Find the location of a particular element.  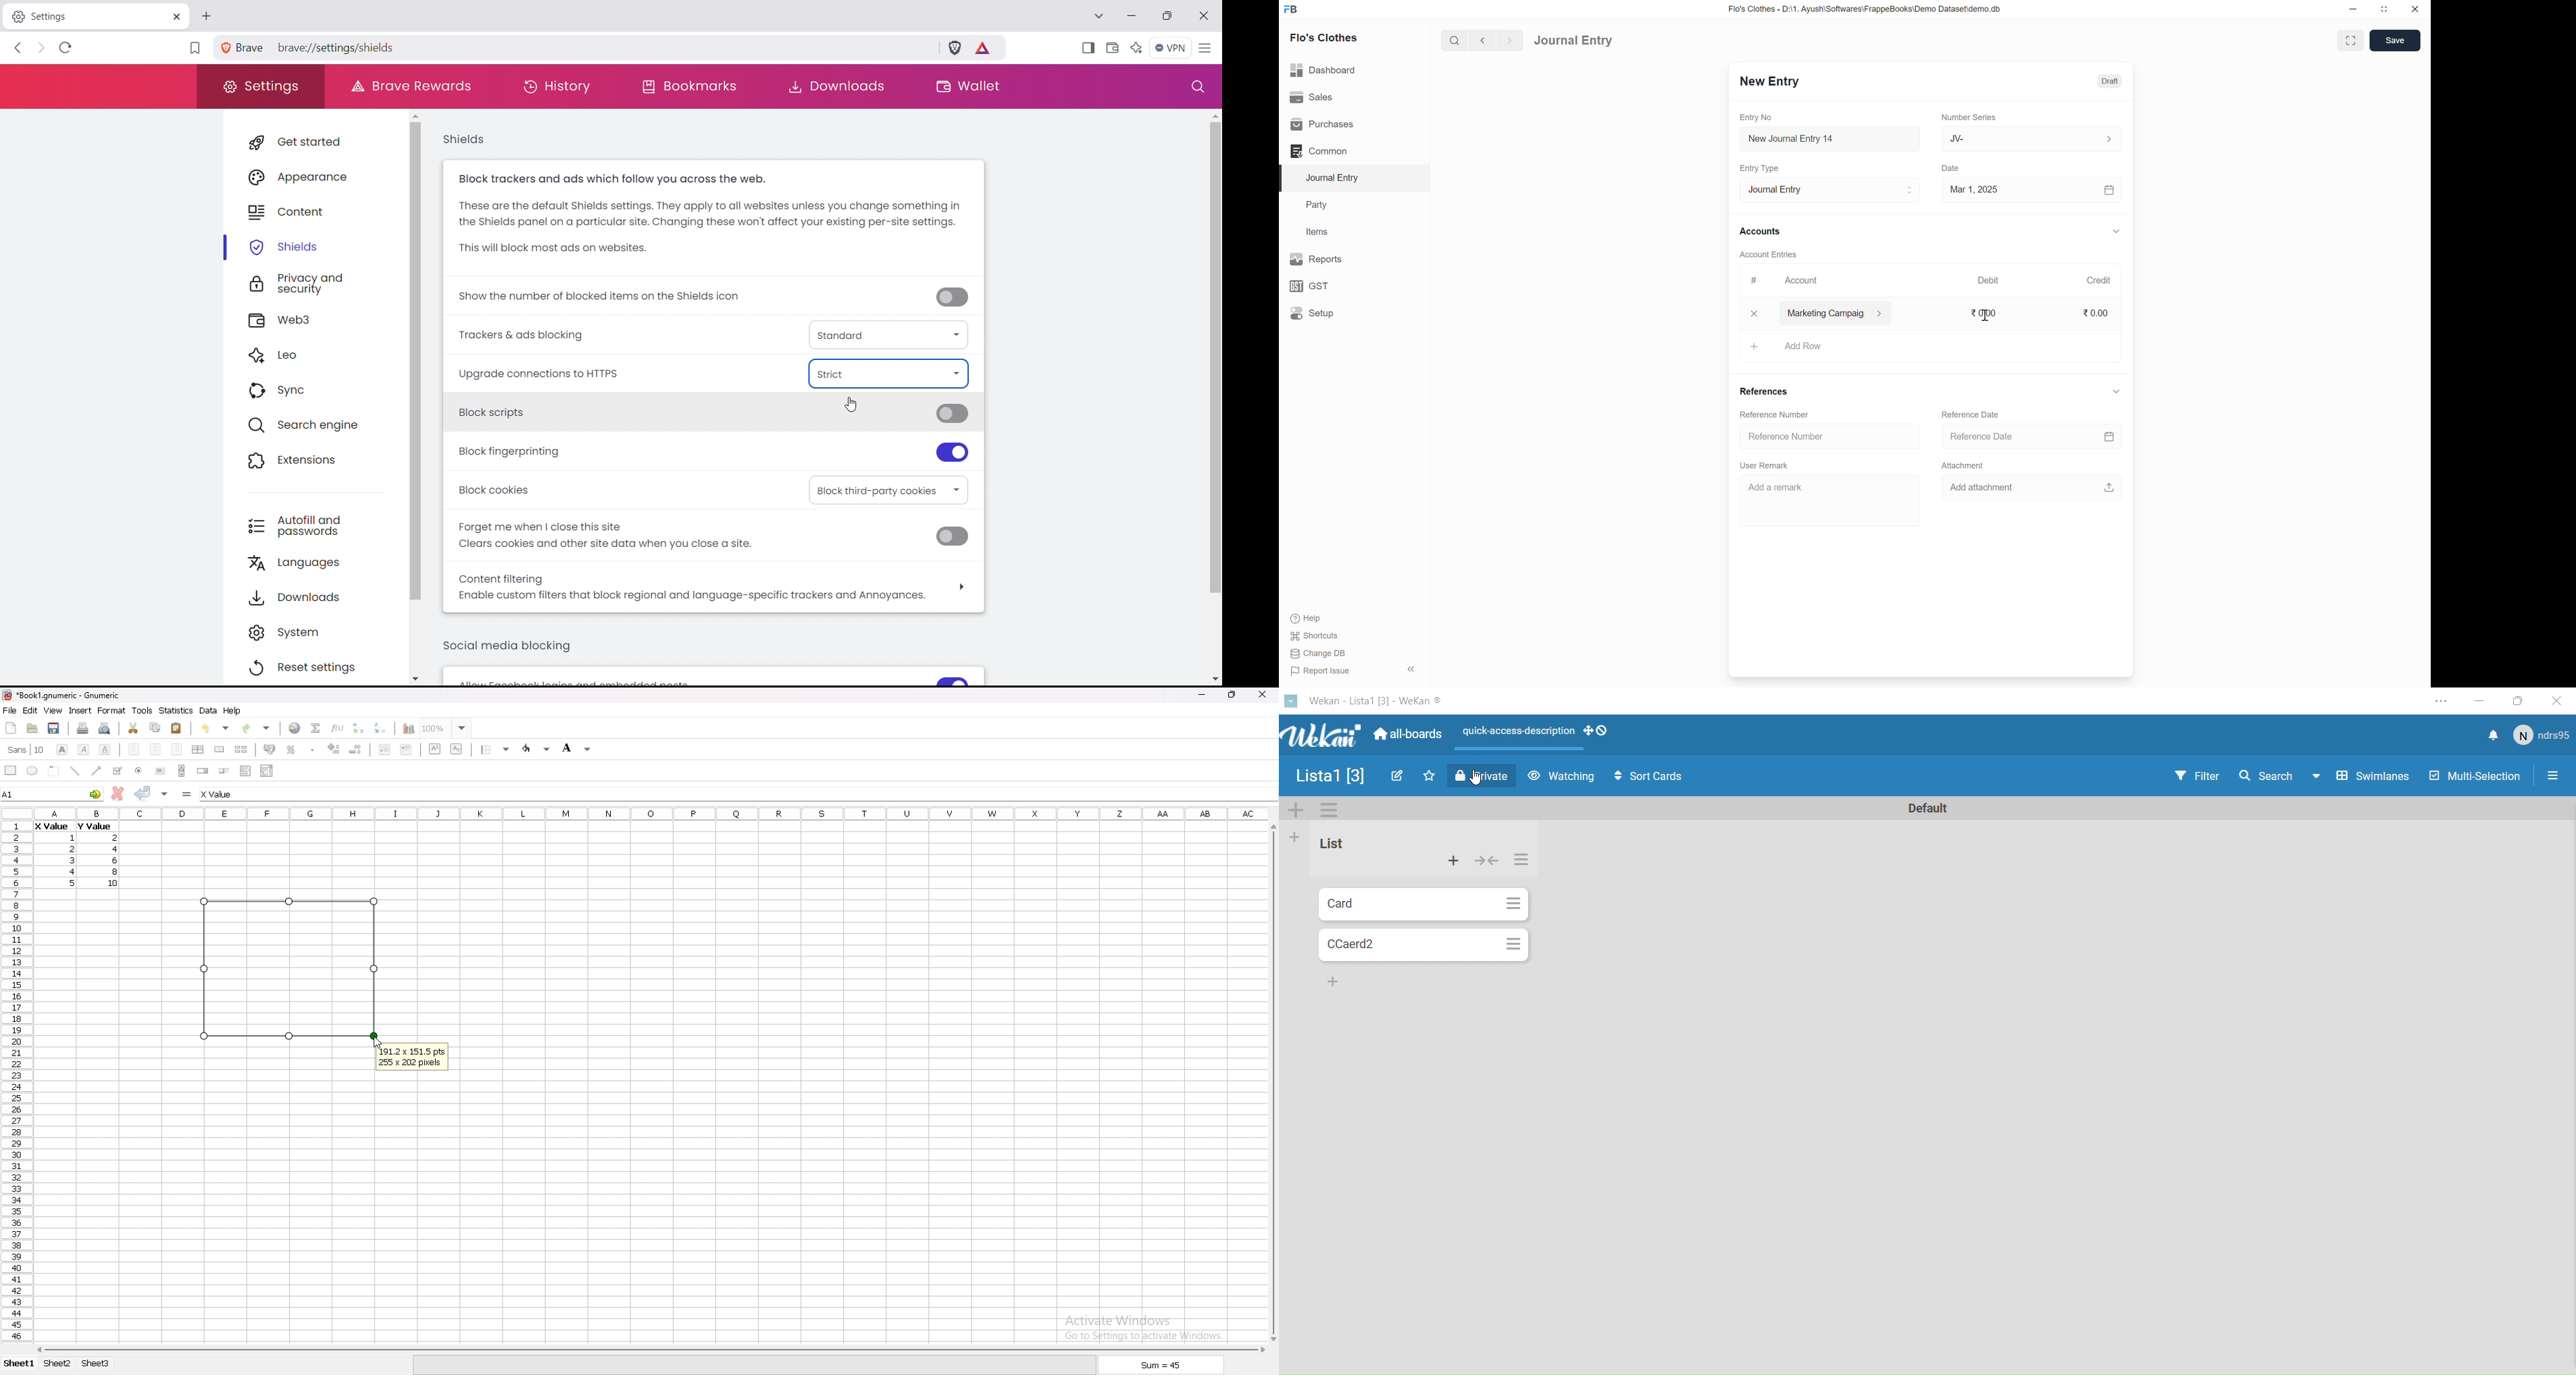

calendar is located at coordinates (2109, 436).